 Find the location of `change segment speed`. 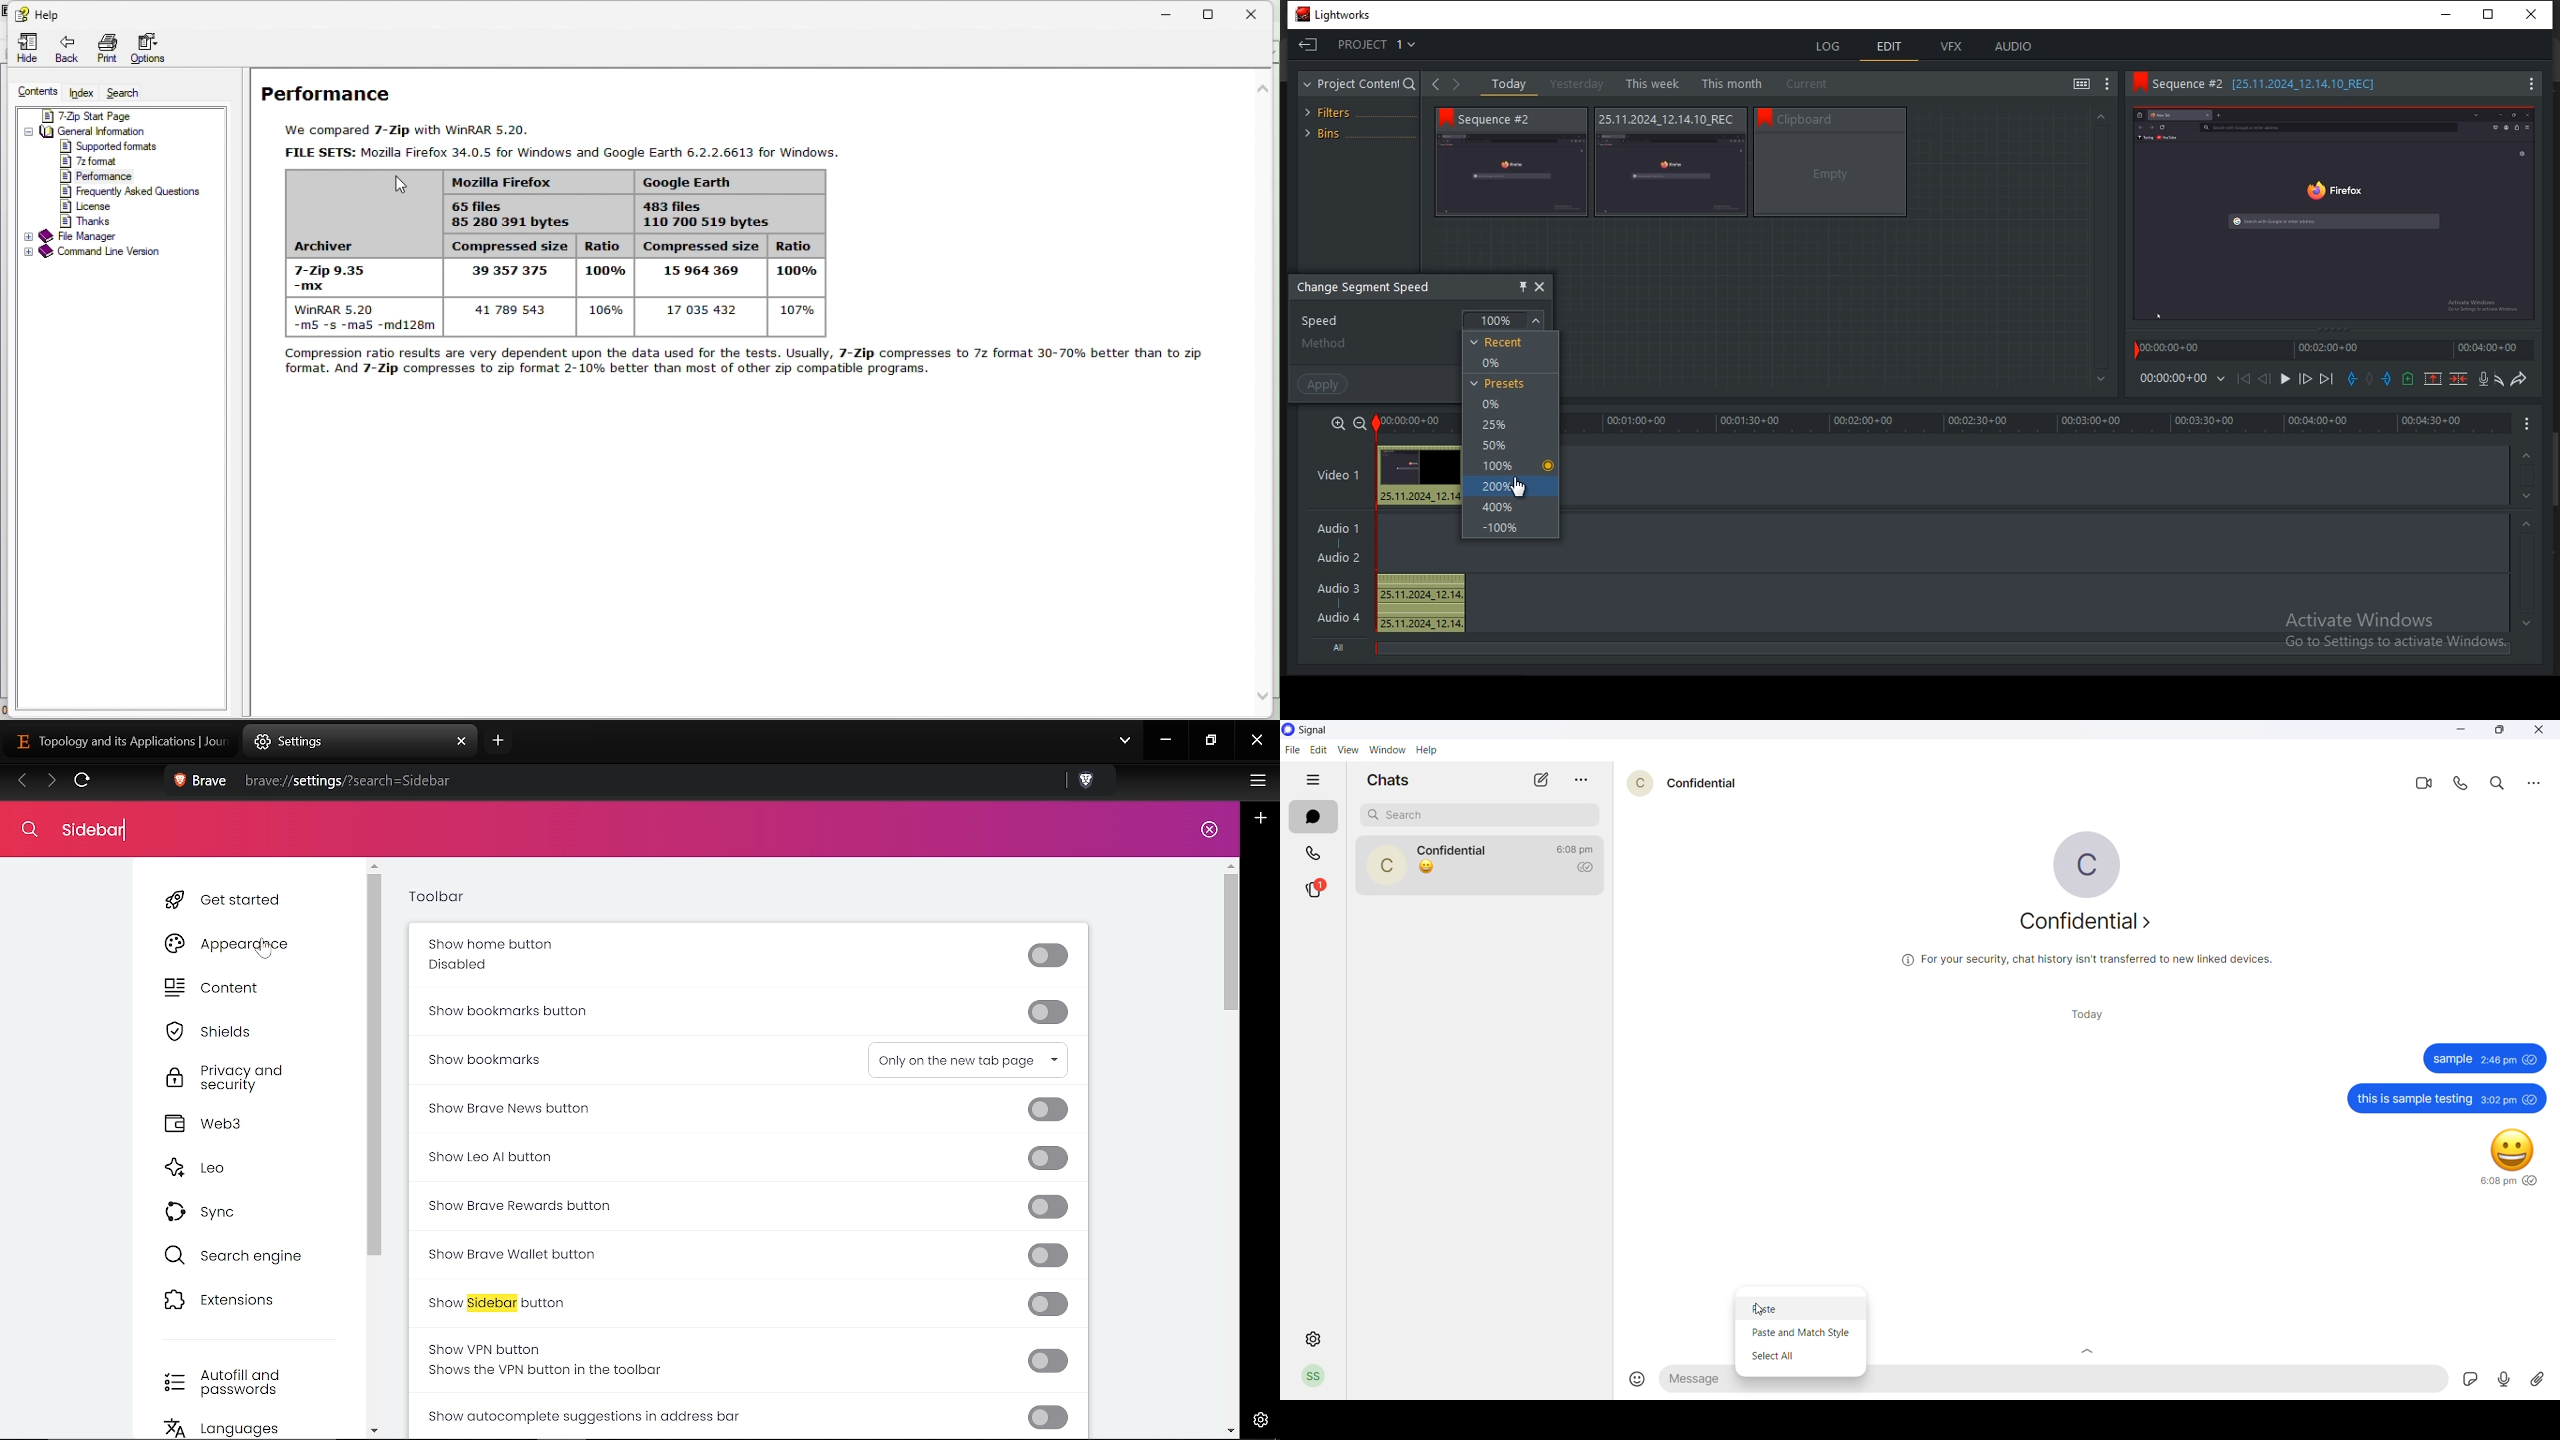

change segment speed is located at coordinates (1368, 287).